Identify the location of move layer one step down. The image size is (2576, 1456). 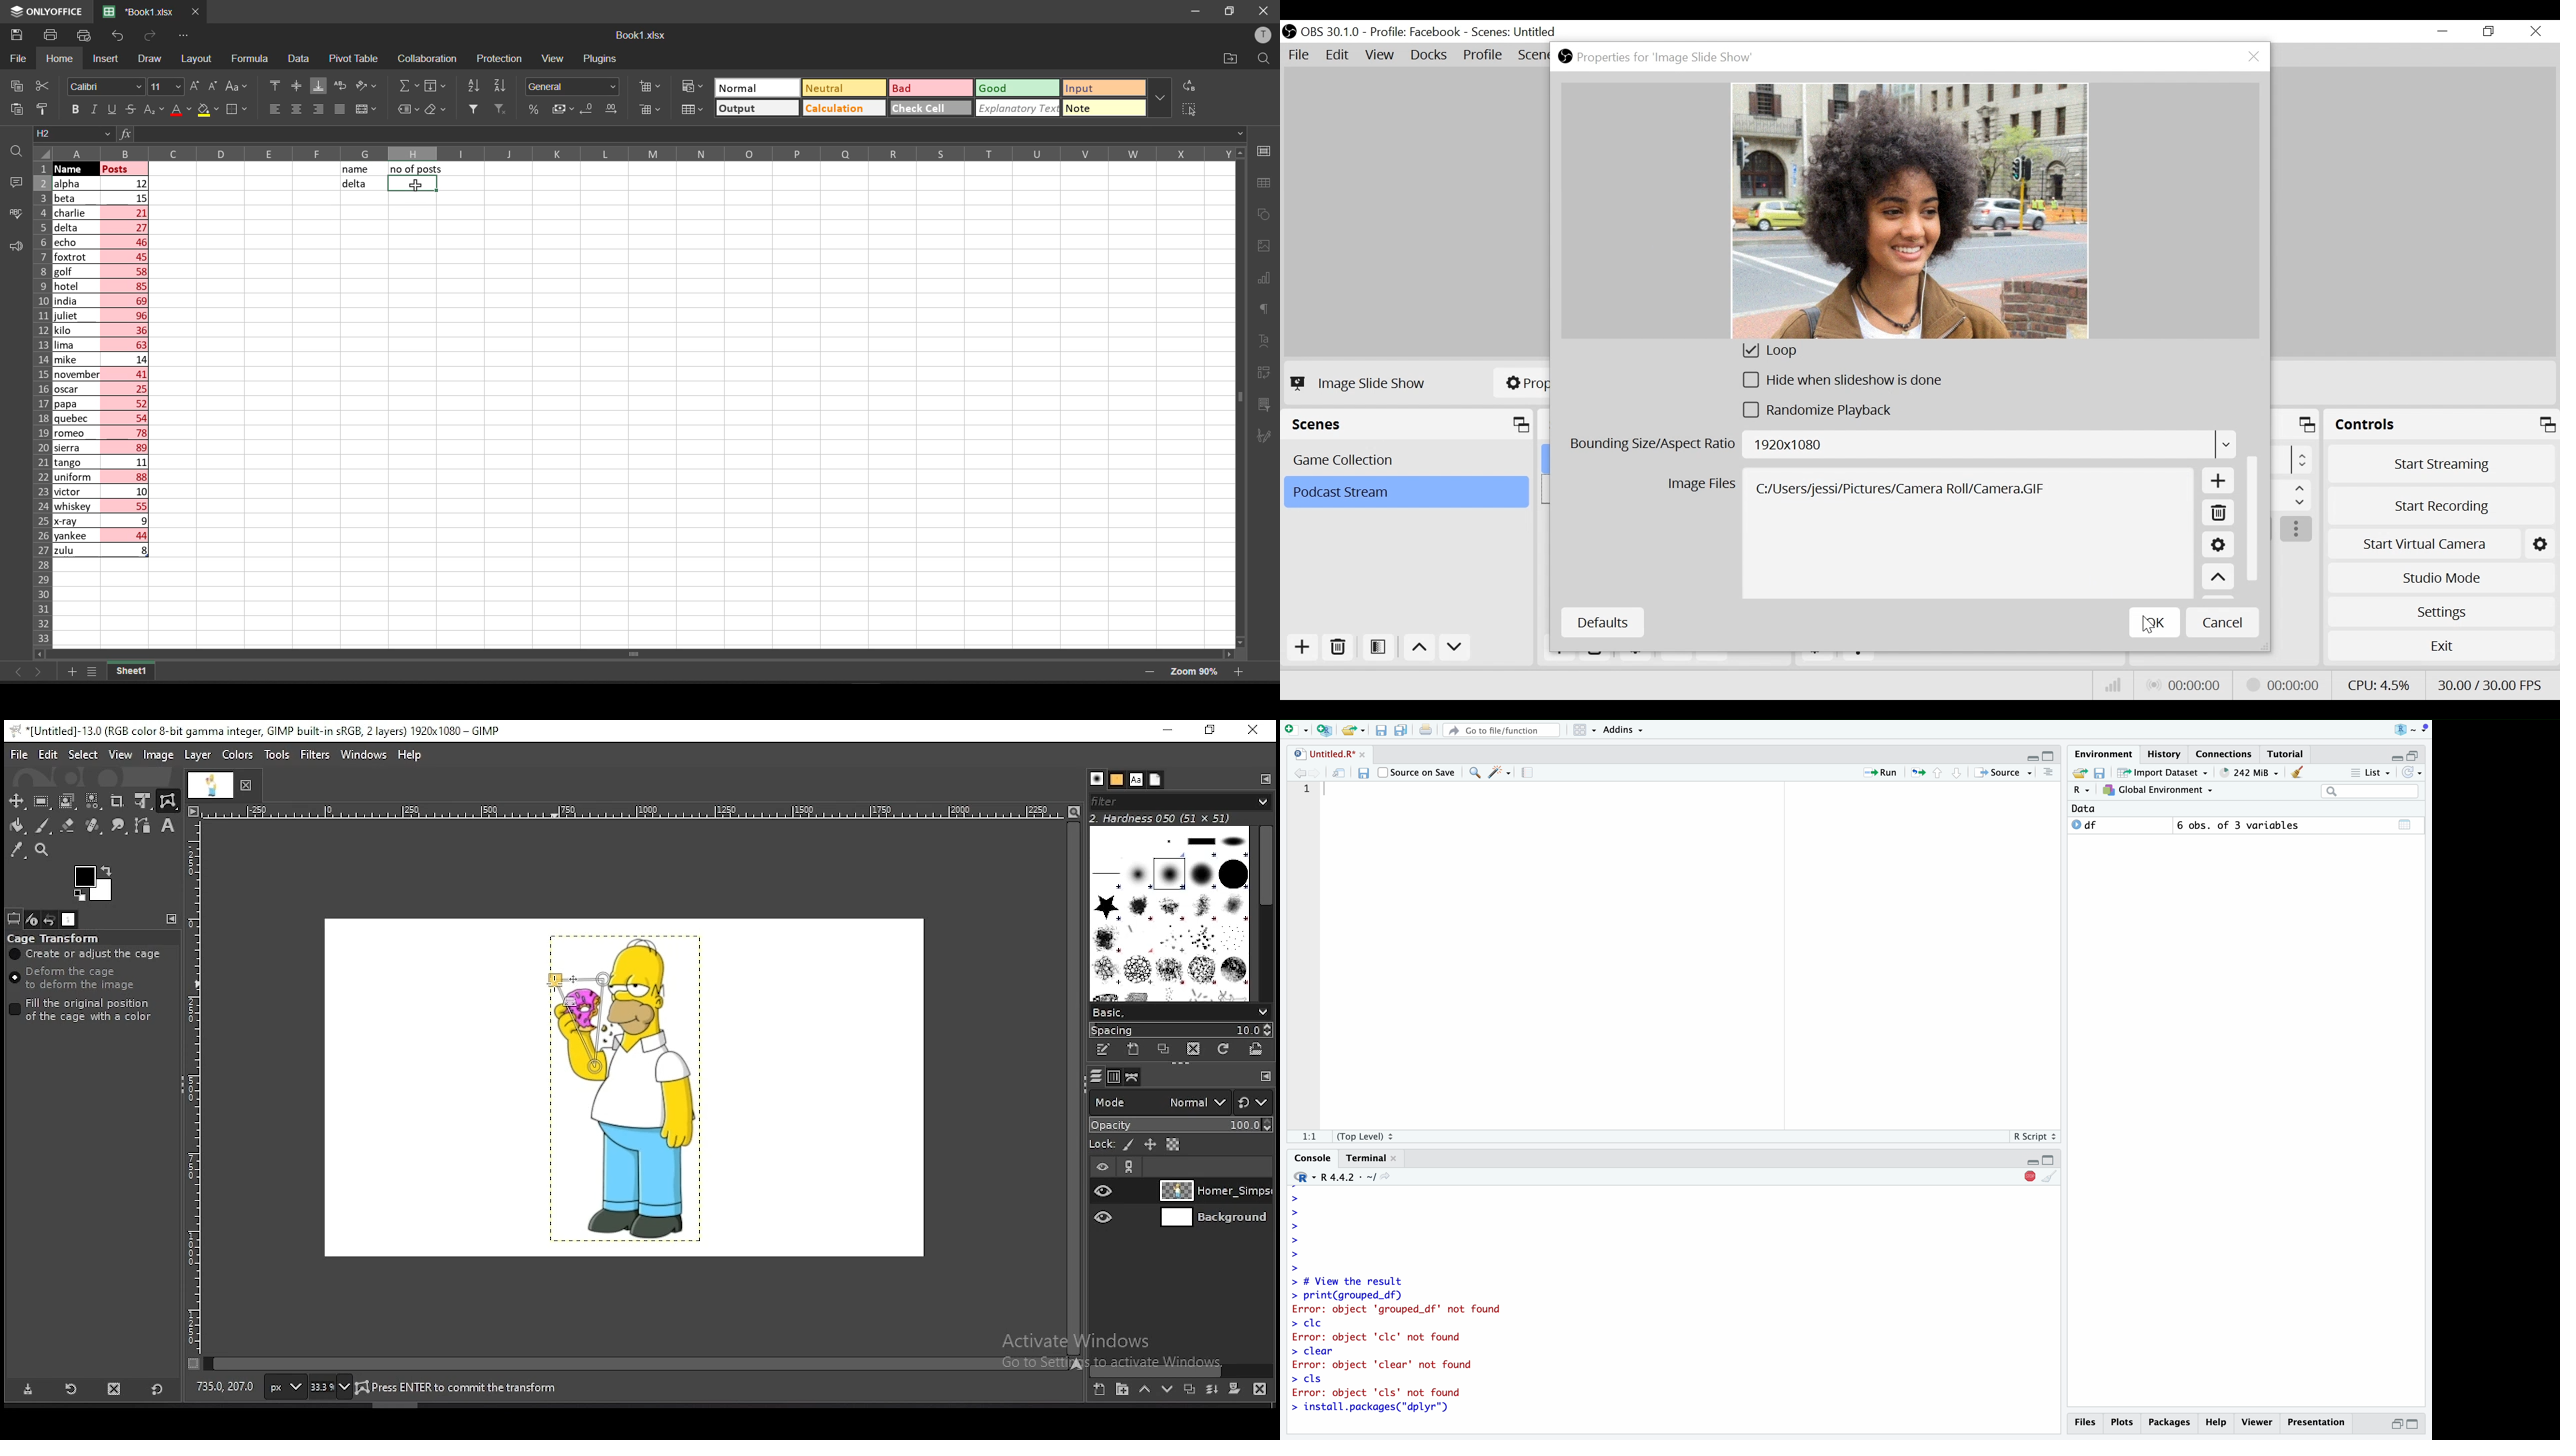
(1168, 1391).